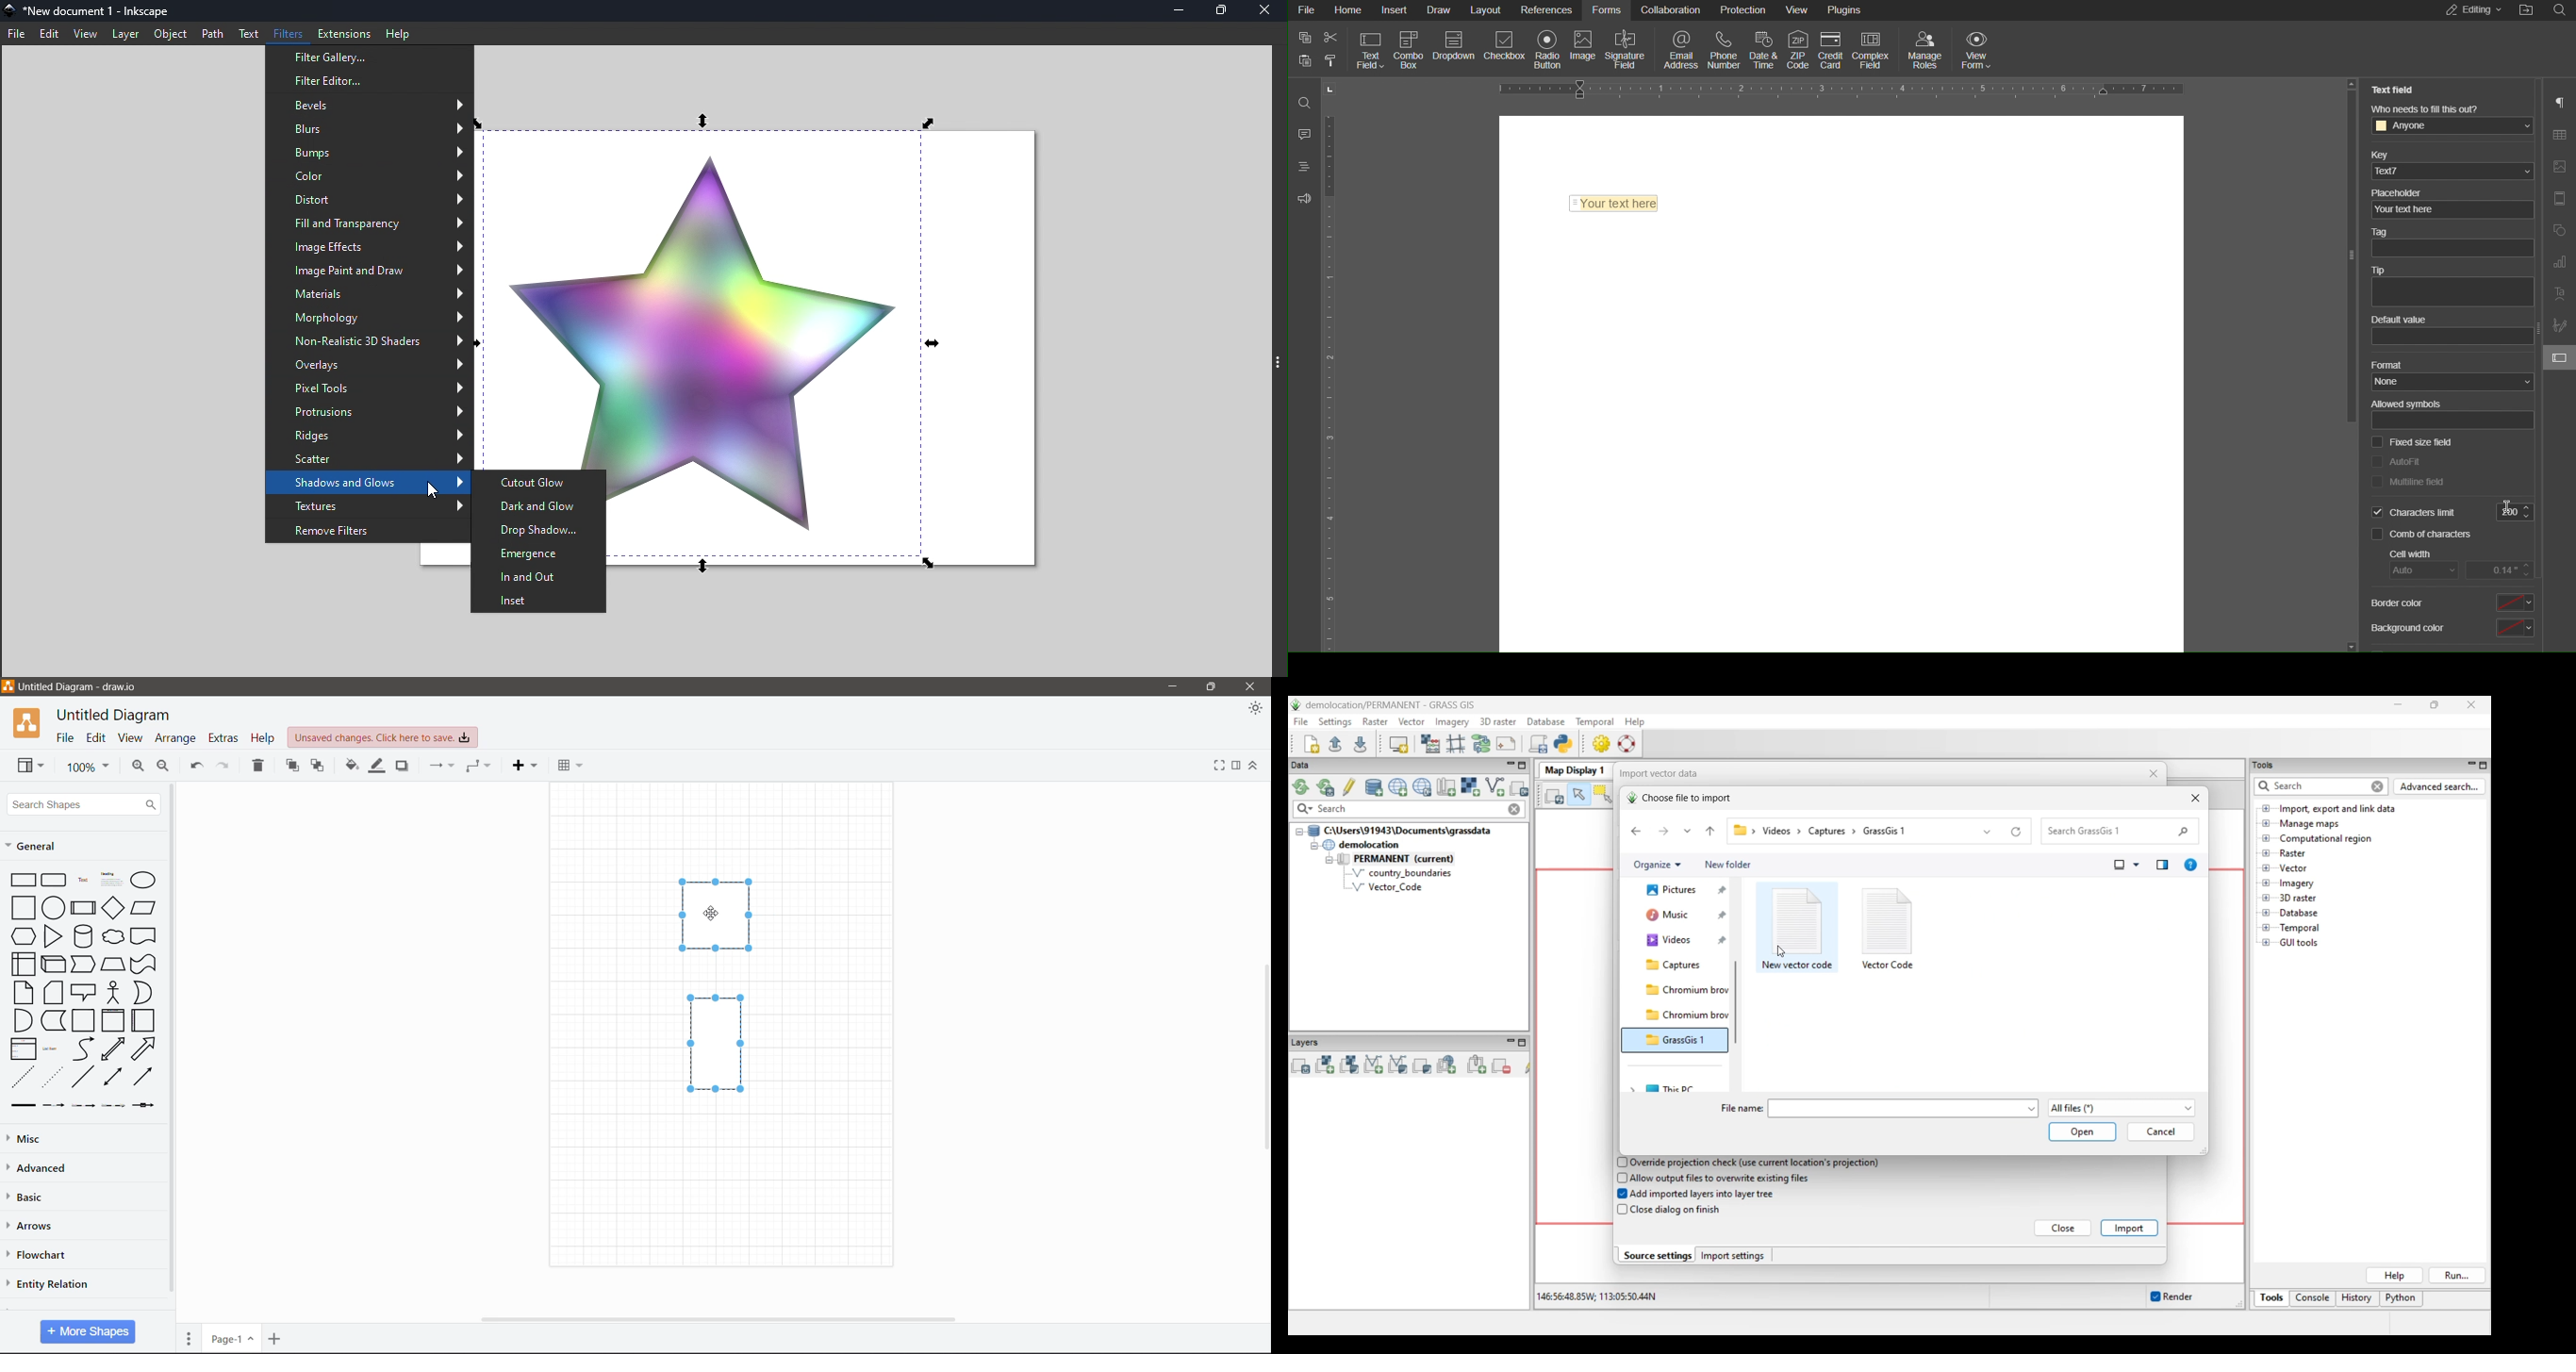 Image resolution: width=2576 pixels, height=1372 pixels. What do you see at coordinates (2559, 229) in the screenshot?
I see `Shape Settings` at bounding box center [2559, 229].